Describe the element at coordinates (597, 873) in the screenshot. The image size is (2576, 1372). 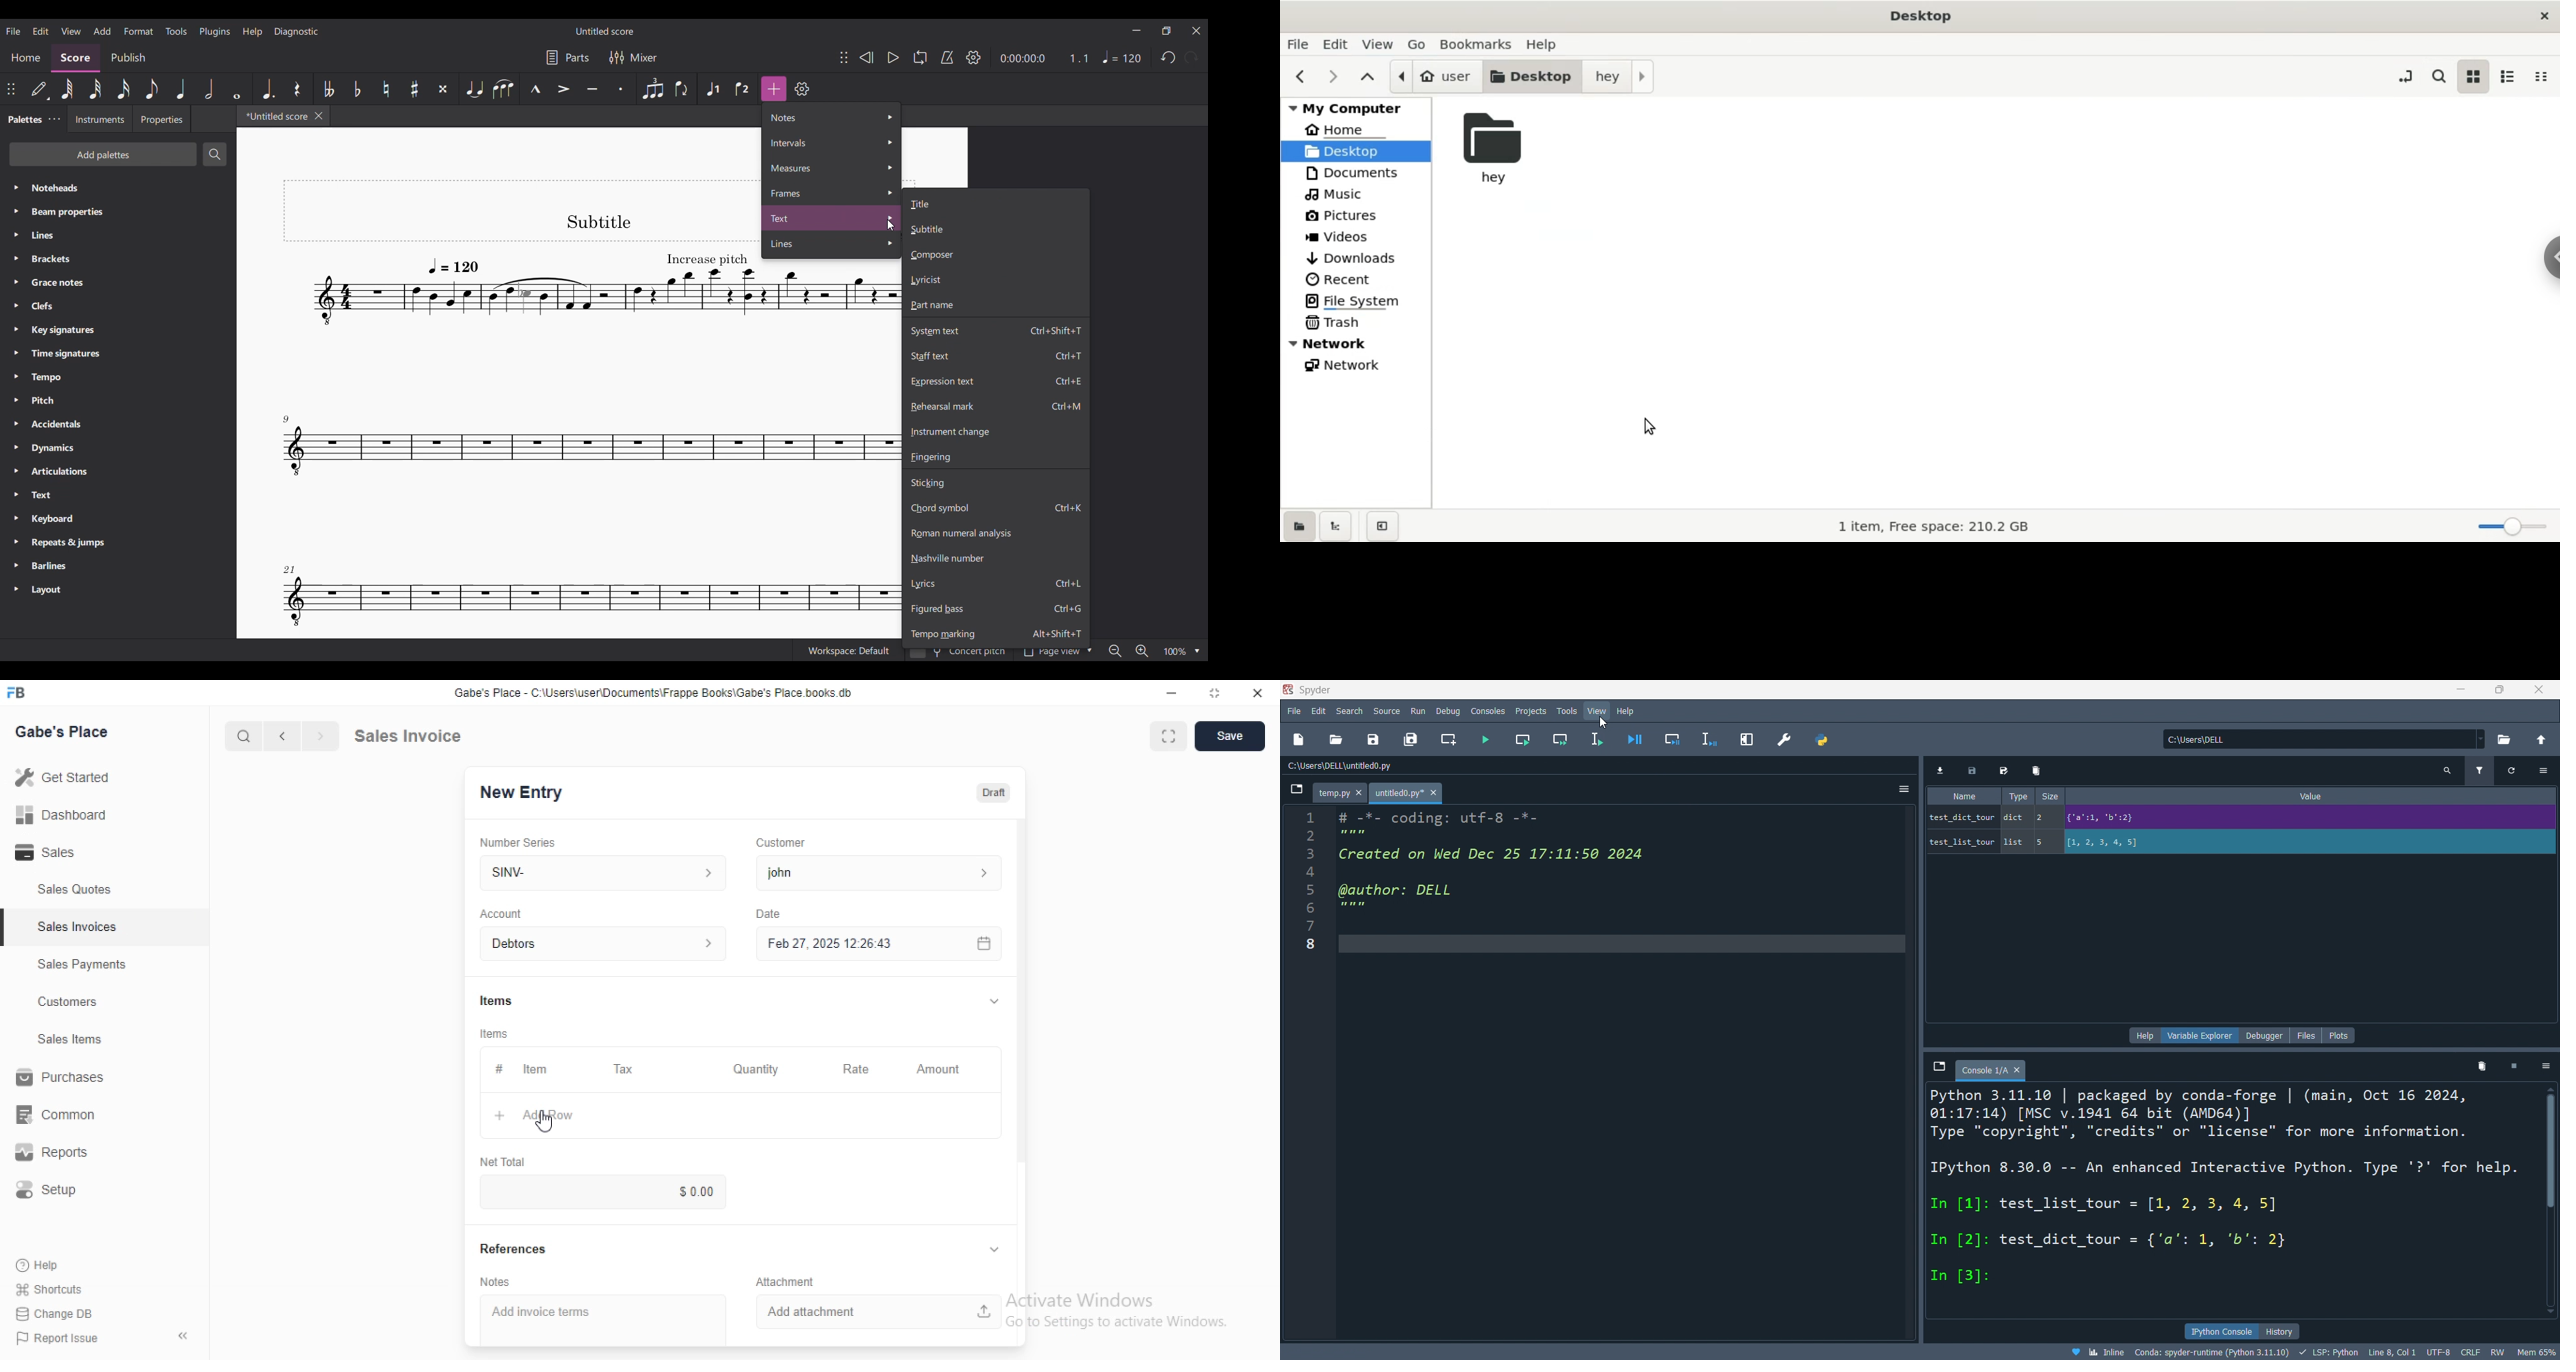
I see `SINV` at that location.